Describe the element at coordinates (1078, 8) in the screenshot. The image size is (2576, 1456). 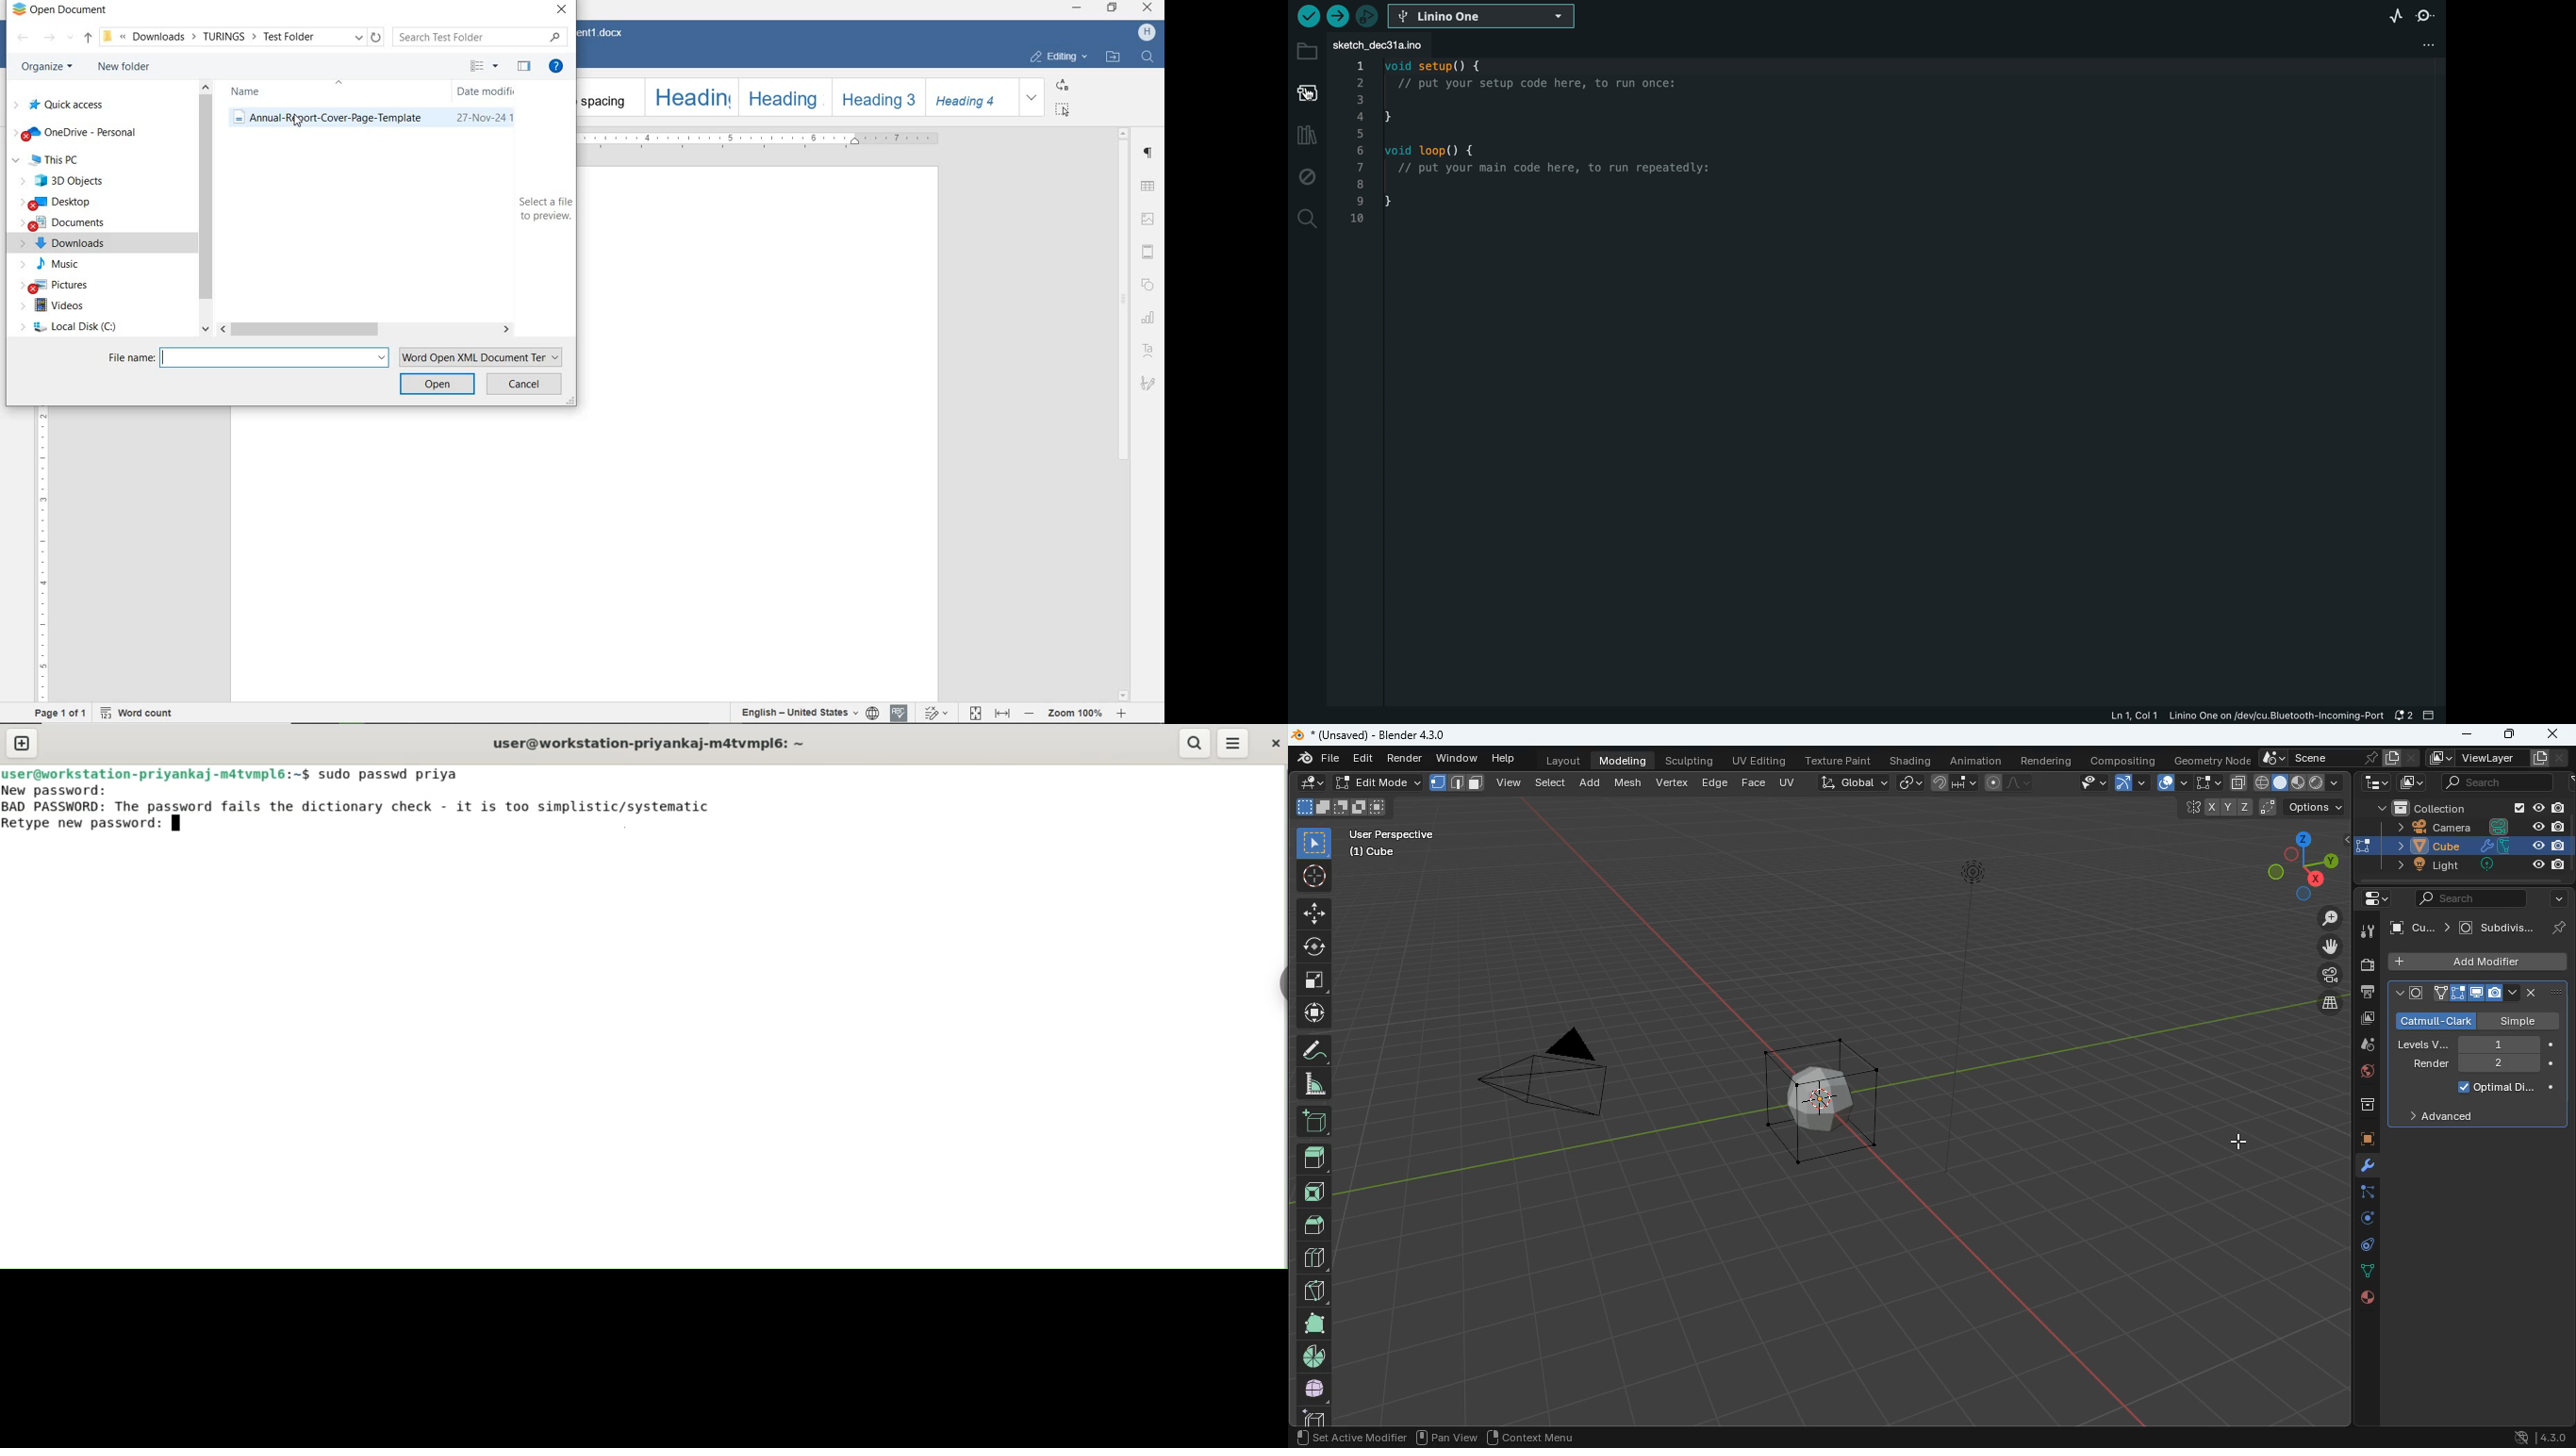
I see `minimize` at that location.